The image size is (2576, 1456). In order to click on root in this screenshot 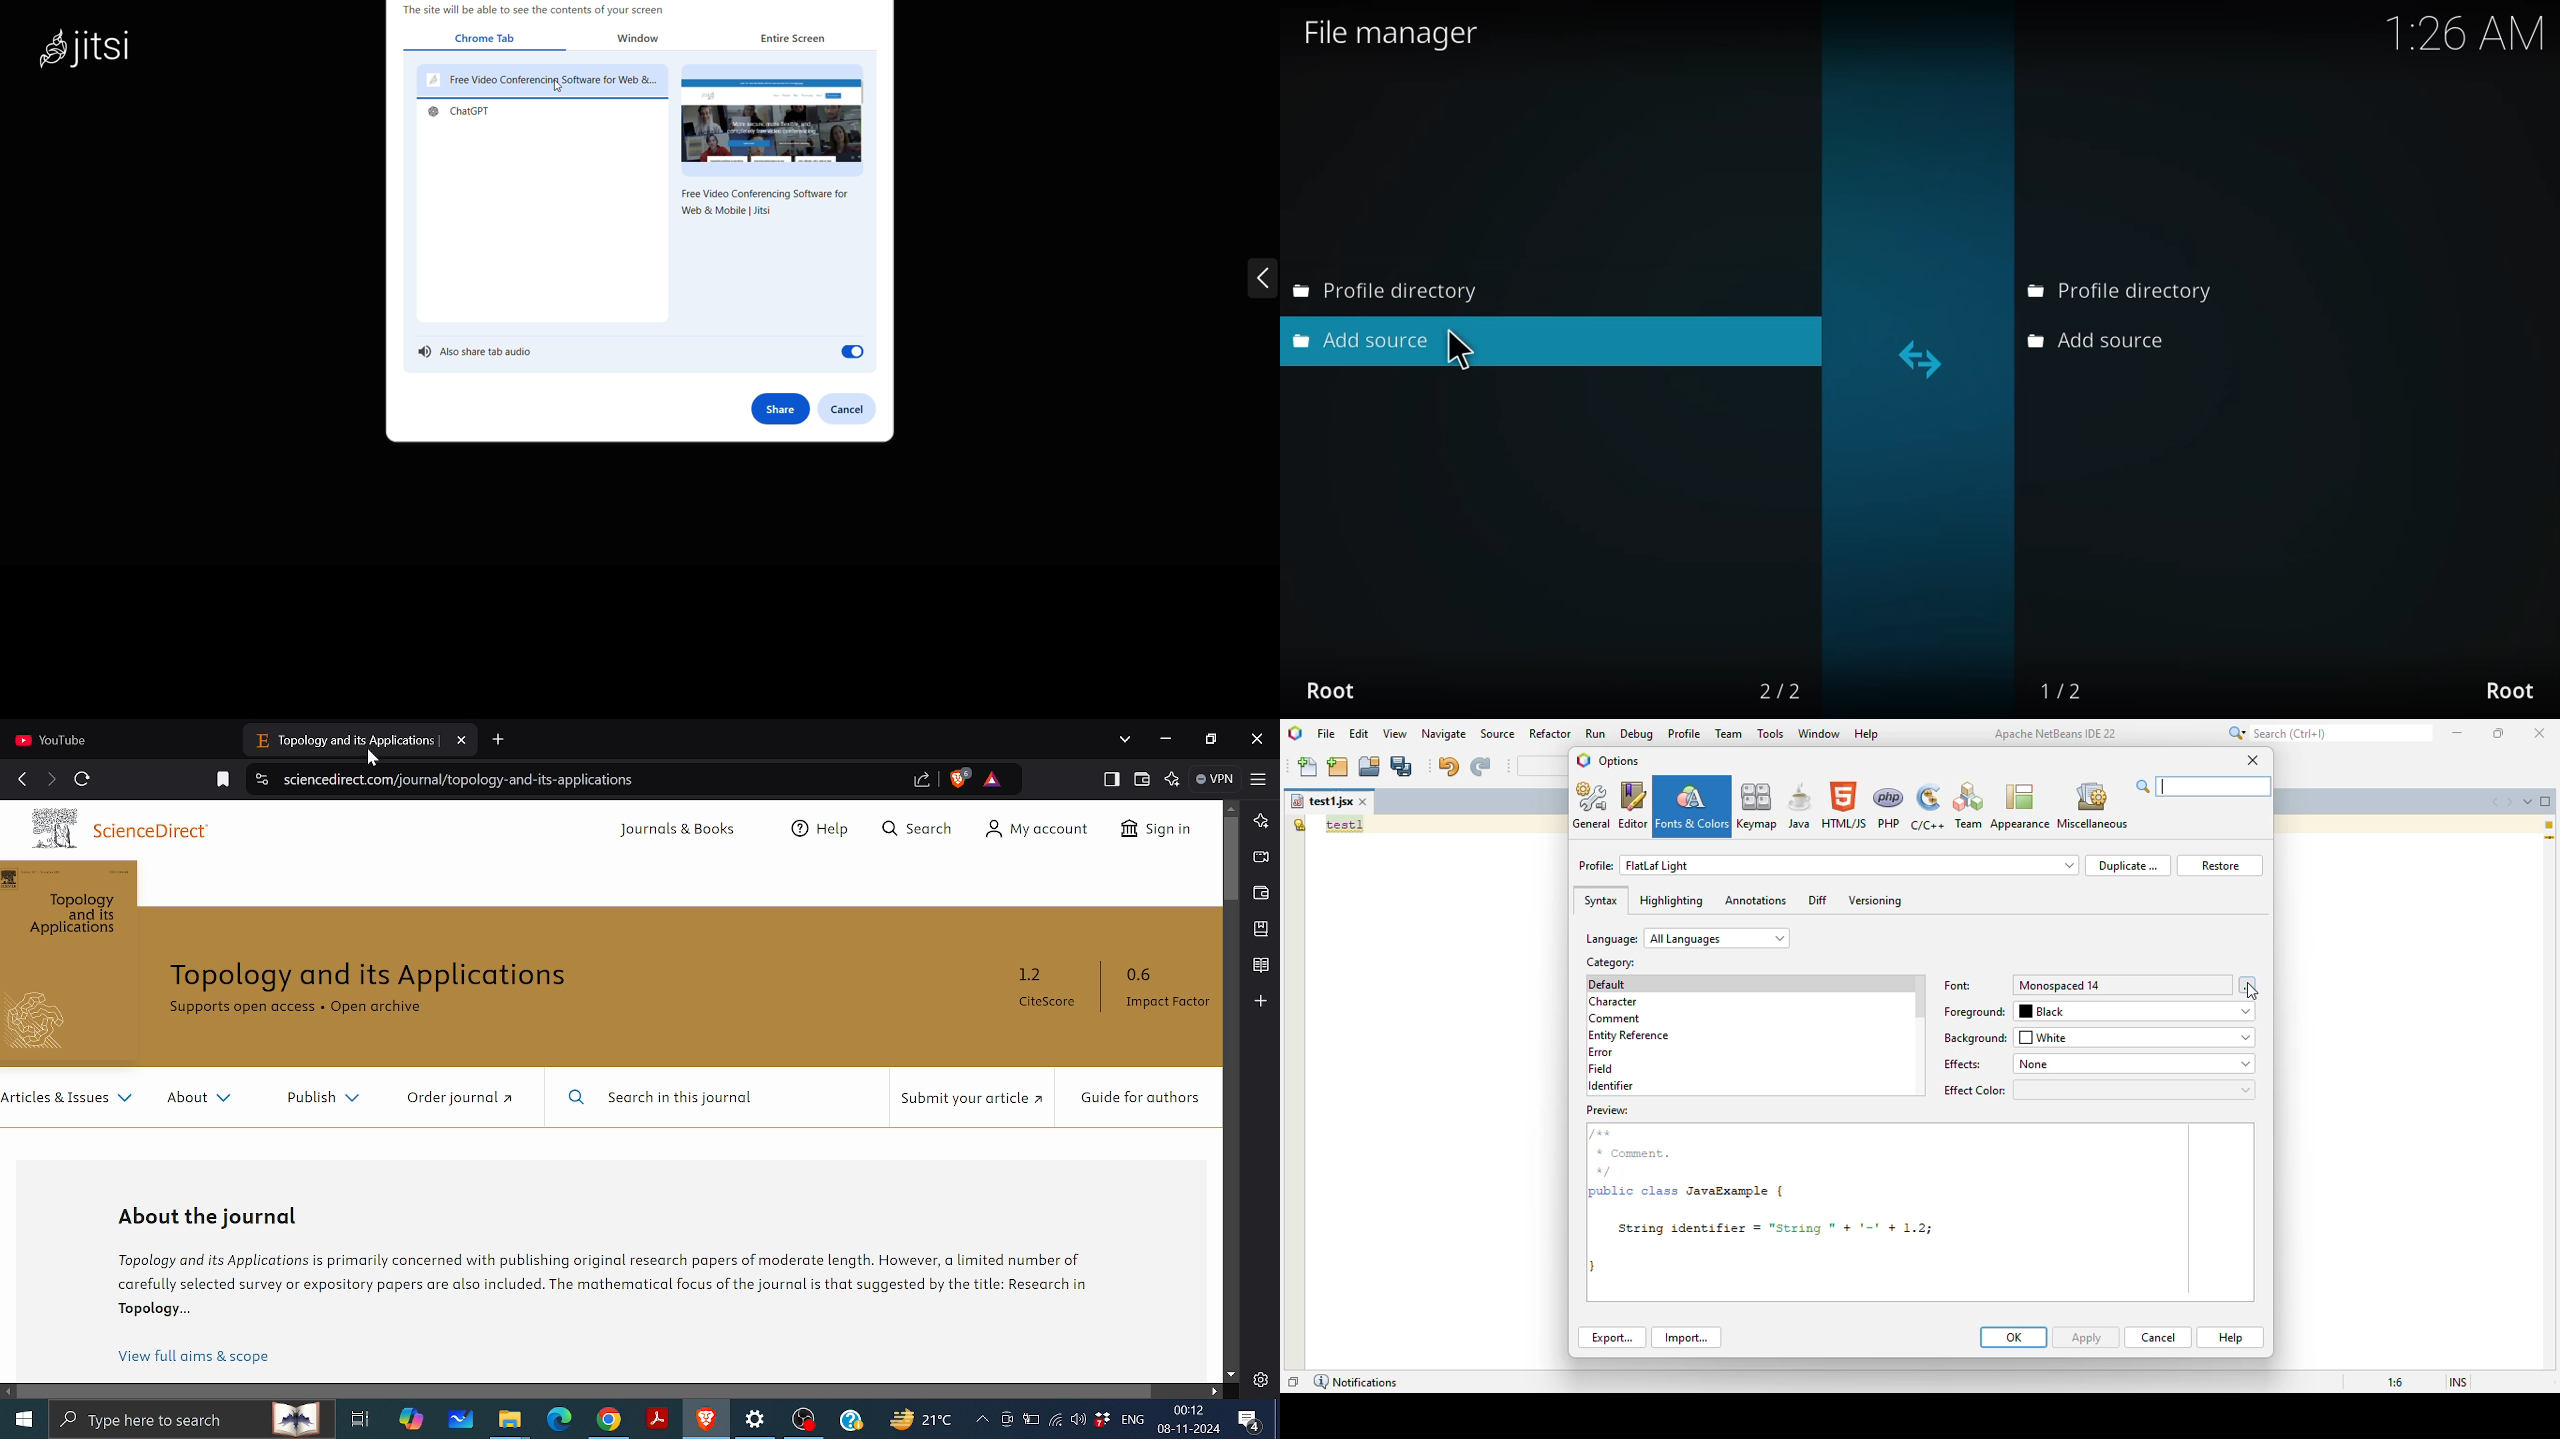, I will do `click(1332, 692)`.